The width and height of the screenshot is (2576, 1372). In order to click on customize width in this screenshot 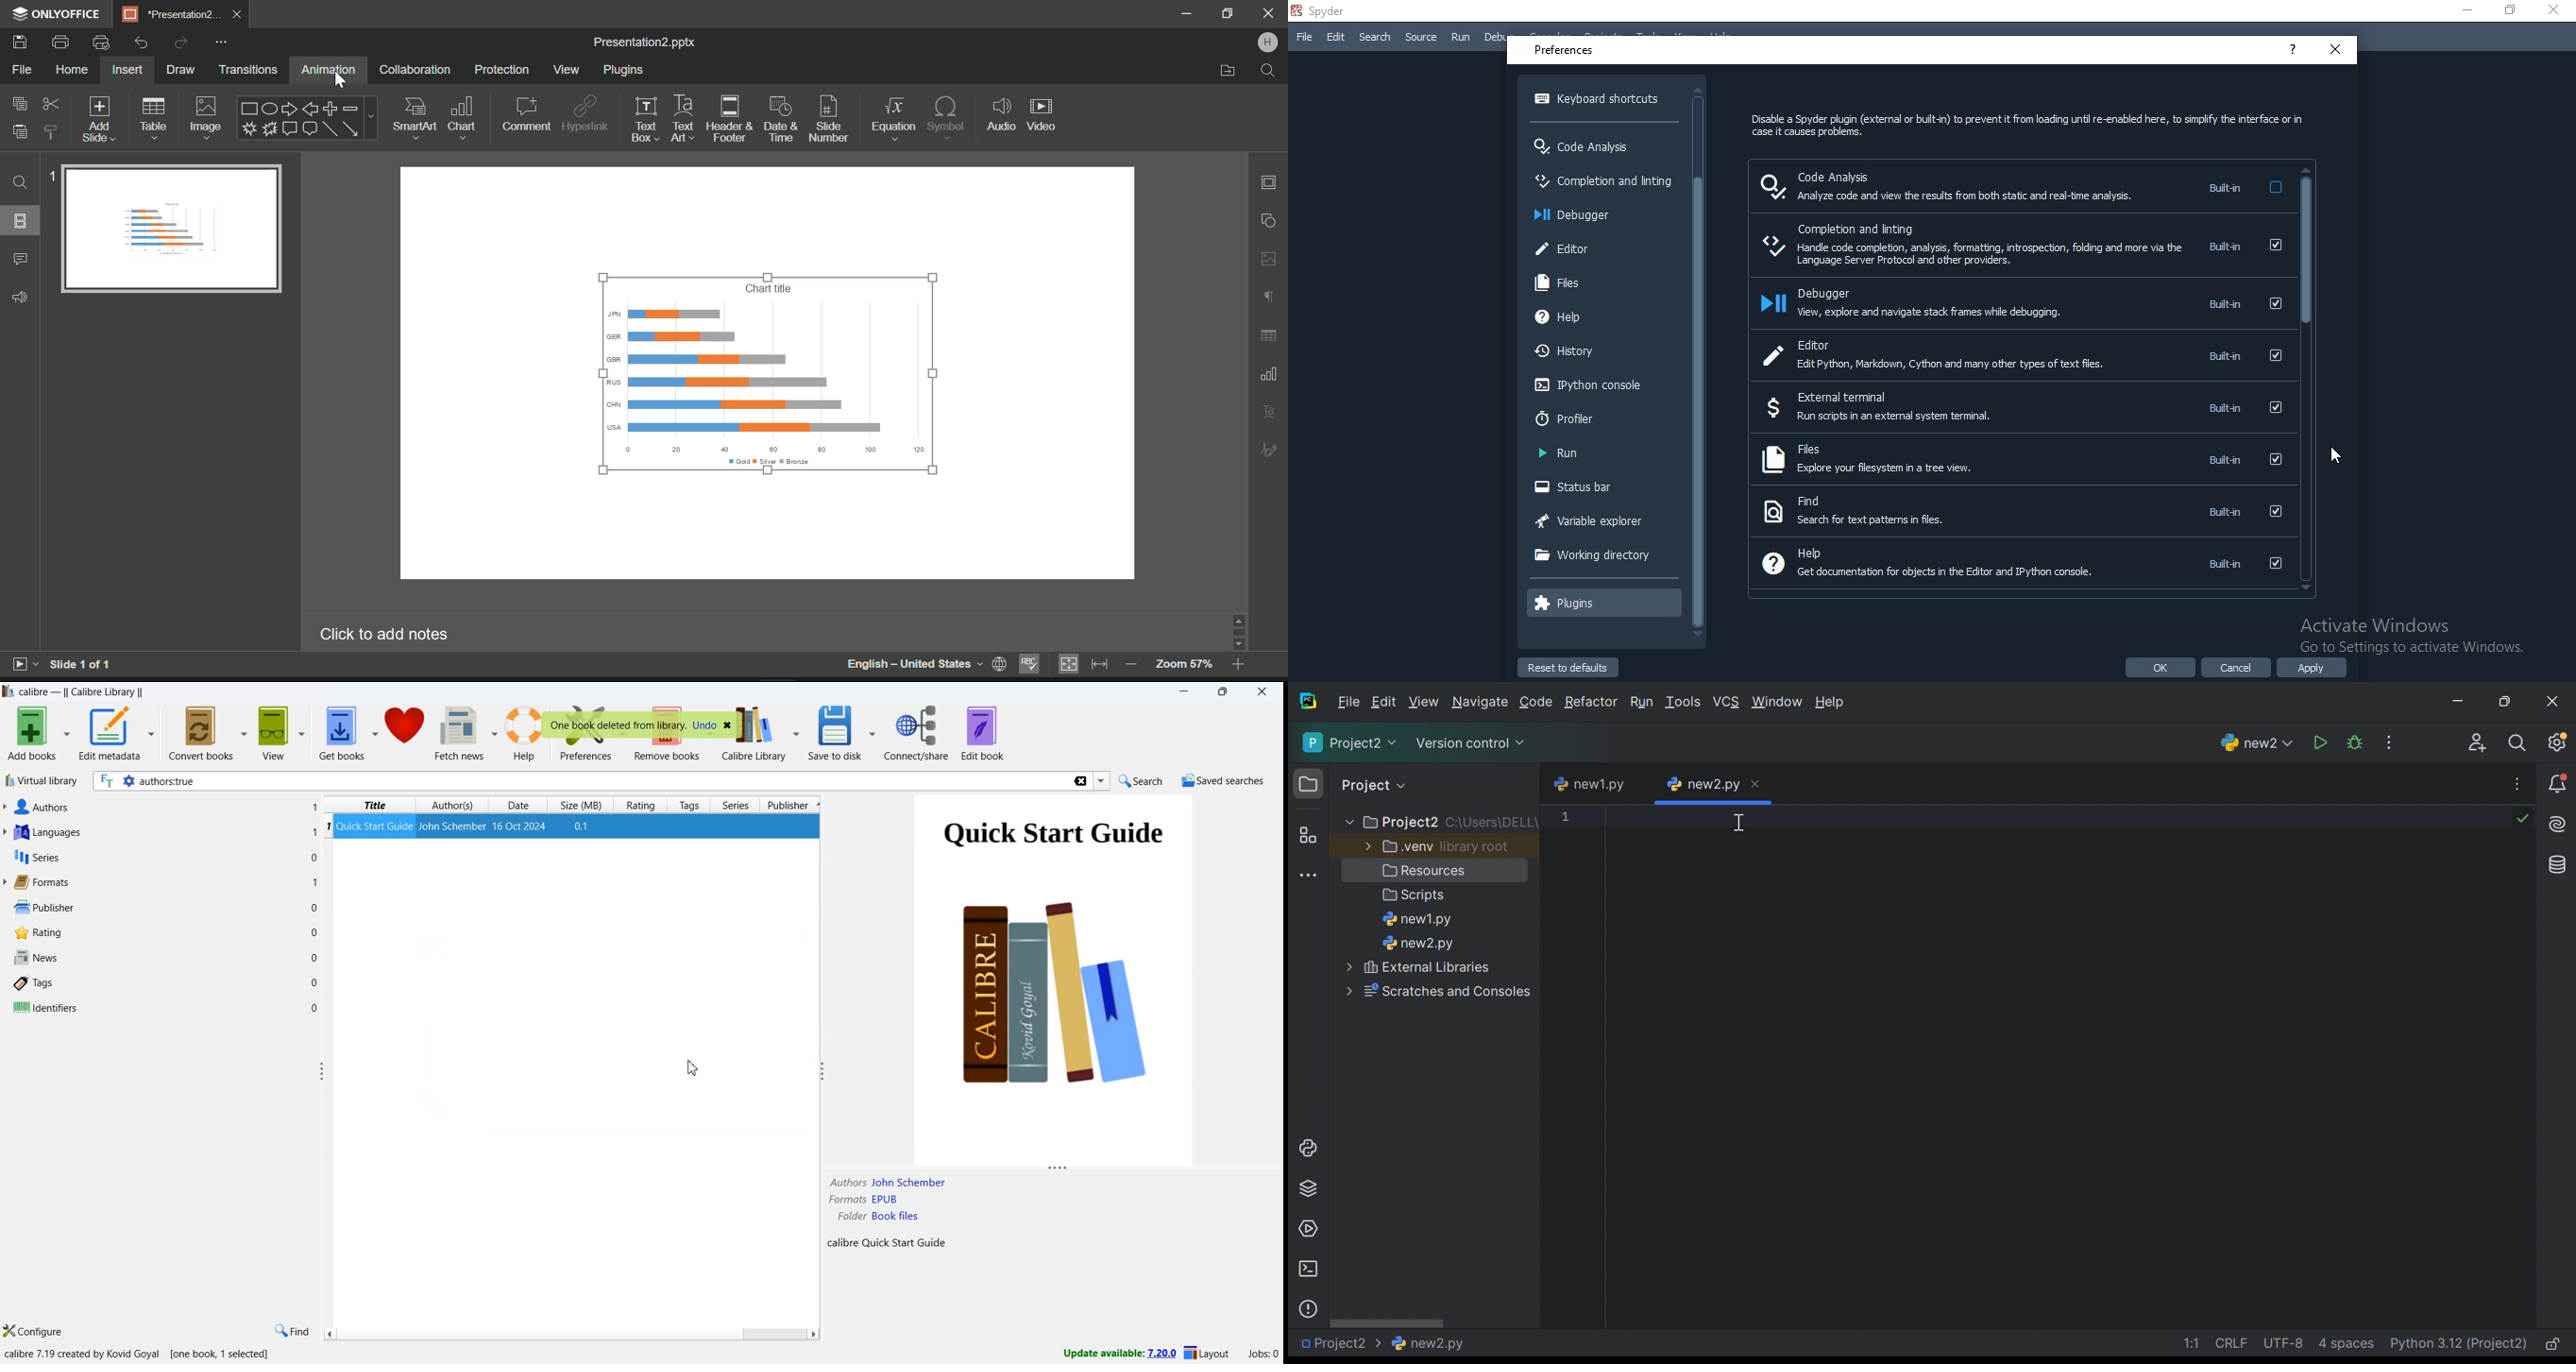, I will do `click(323, 1071)`.